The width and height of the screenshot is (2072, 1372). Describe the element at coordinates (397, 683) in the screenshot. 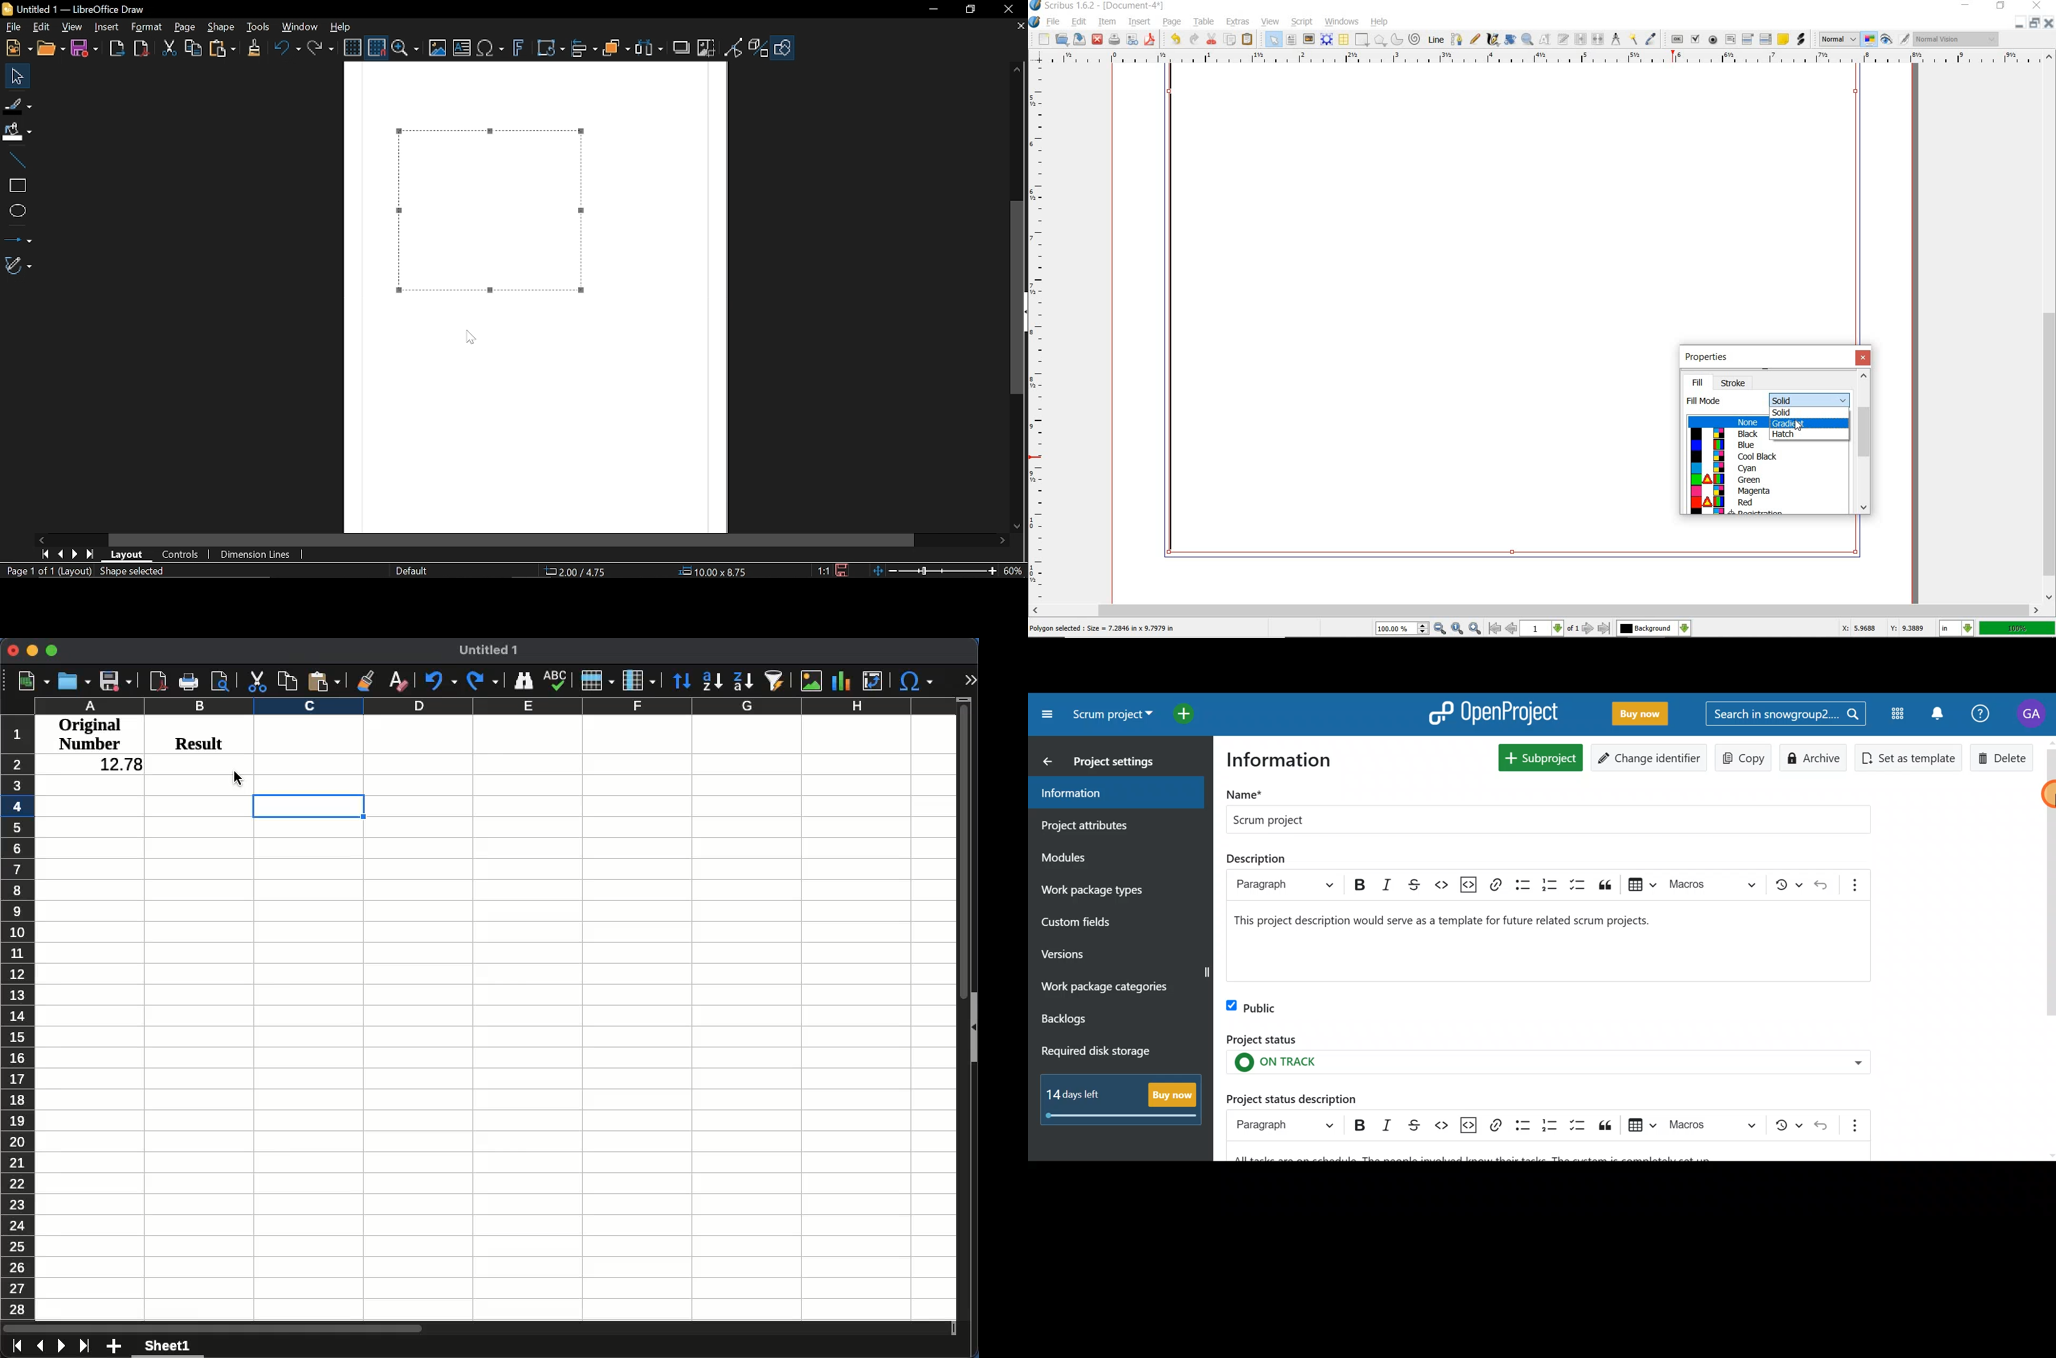

I see `clear formatting` at that location.